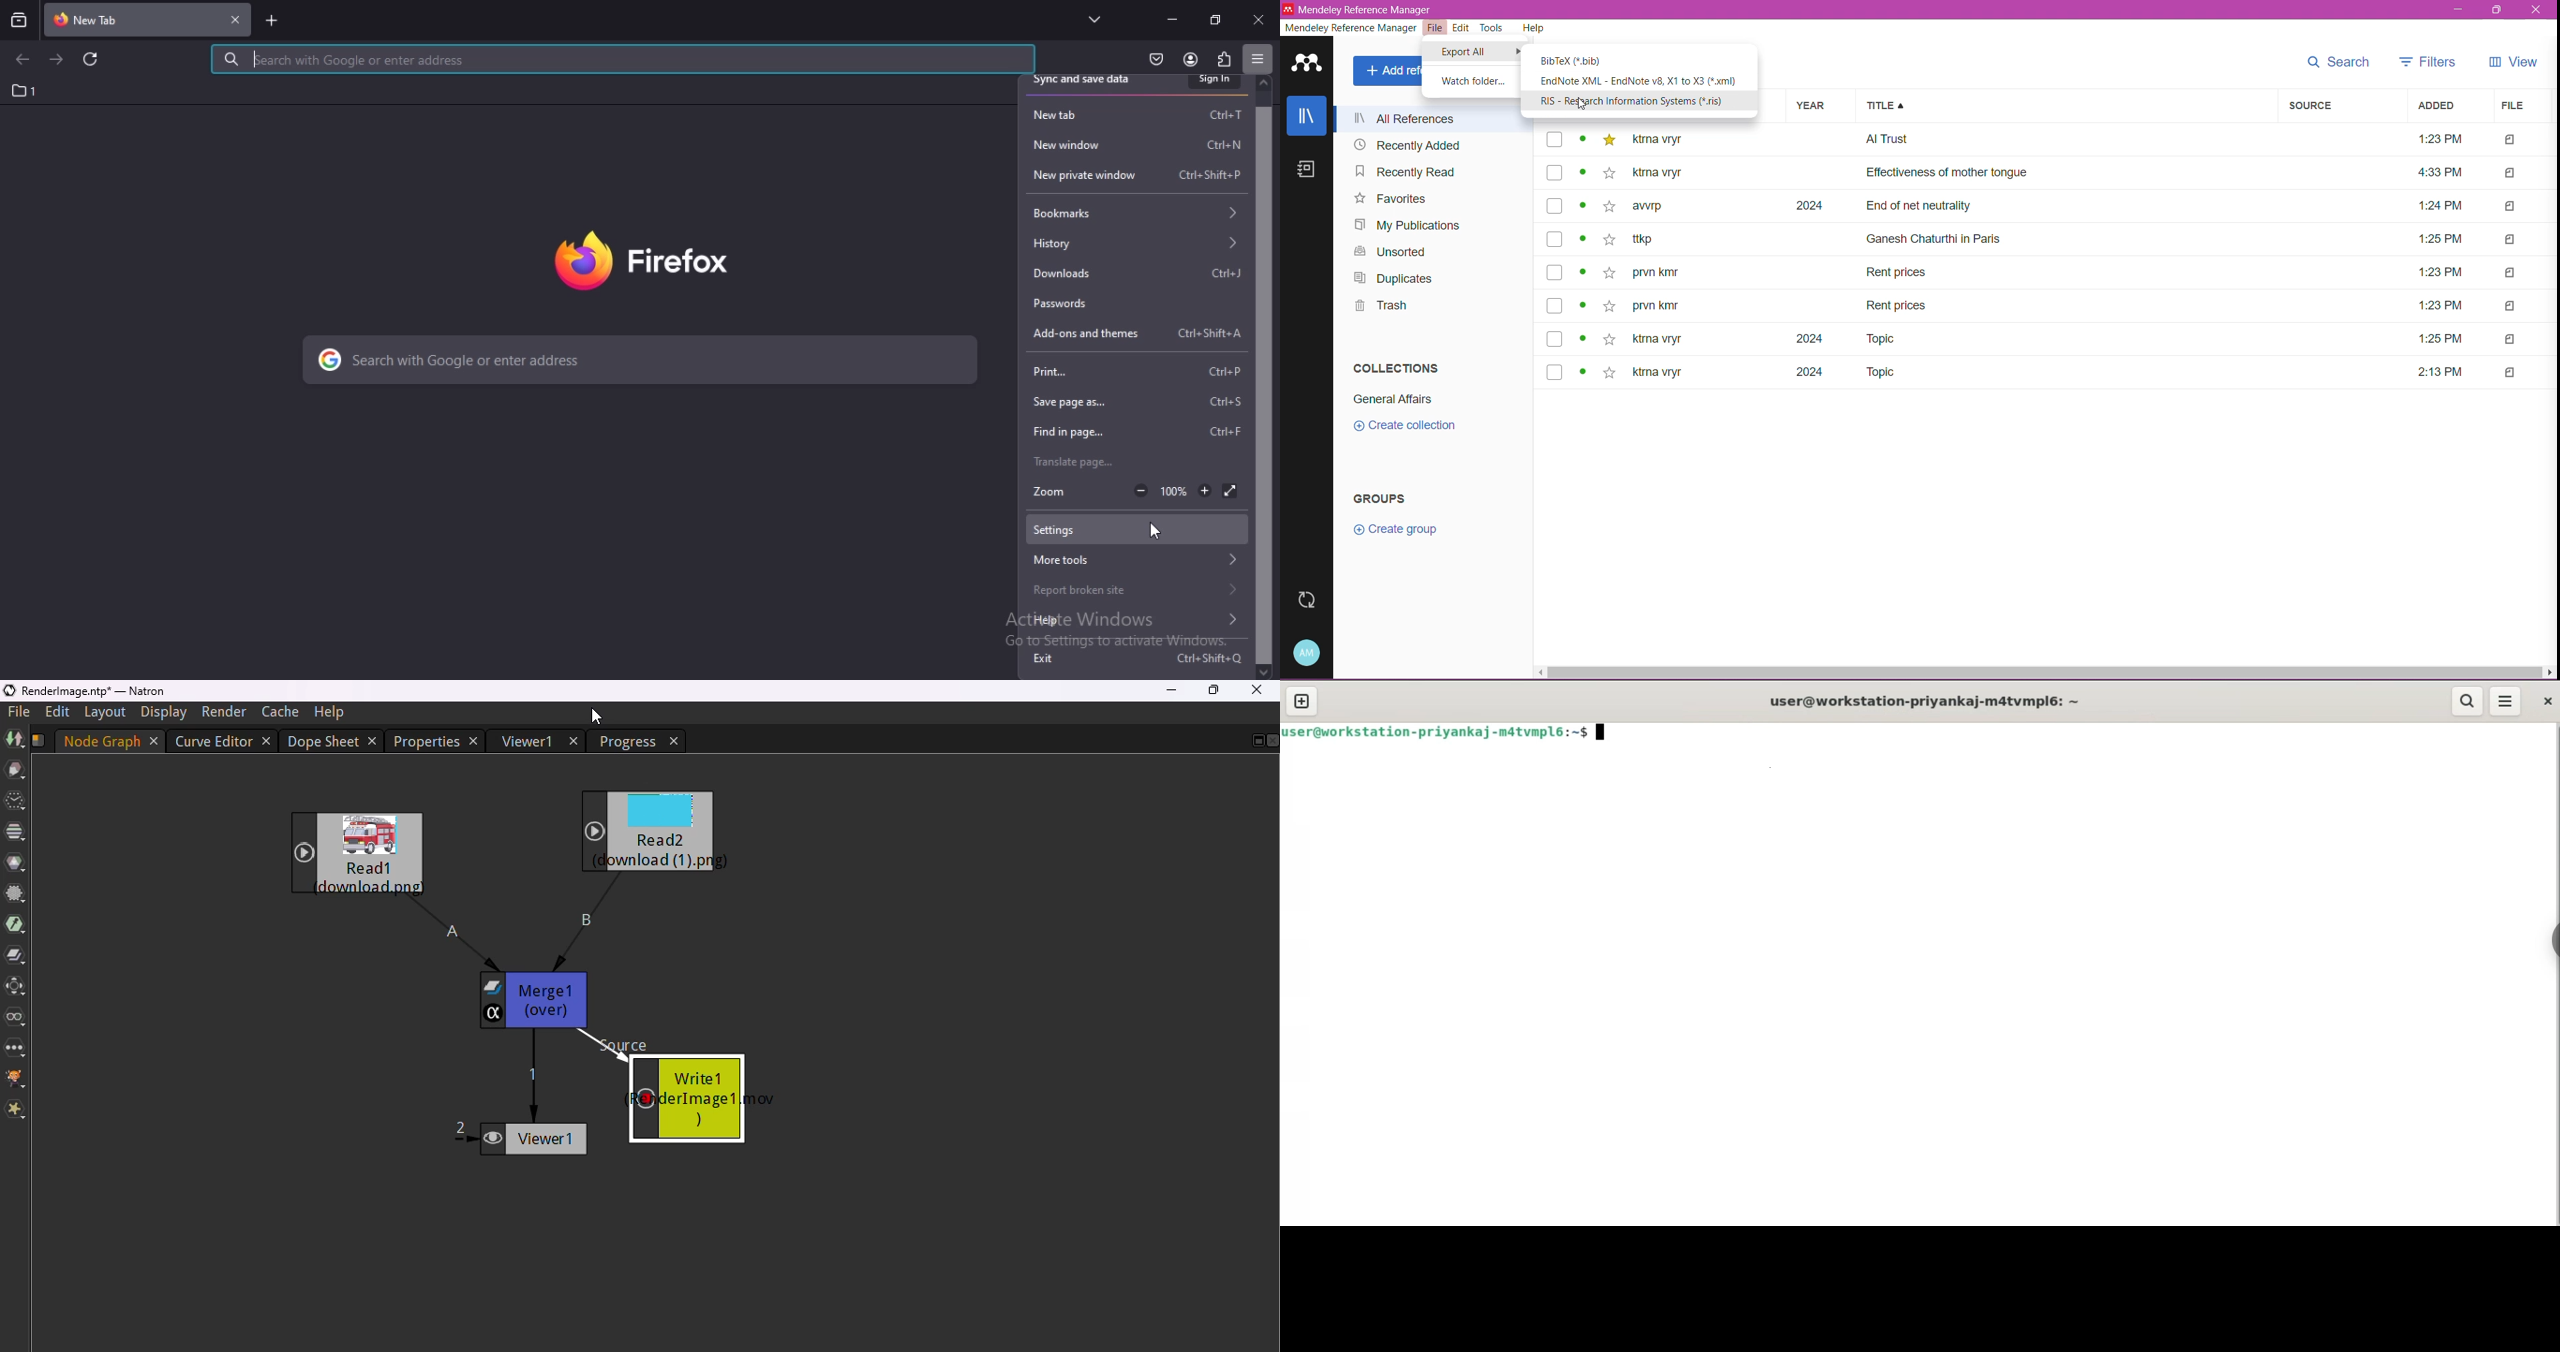 The height and width of the screenshot is (1372, 2576). I want to click on translate page, so click(1132, 458).